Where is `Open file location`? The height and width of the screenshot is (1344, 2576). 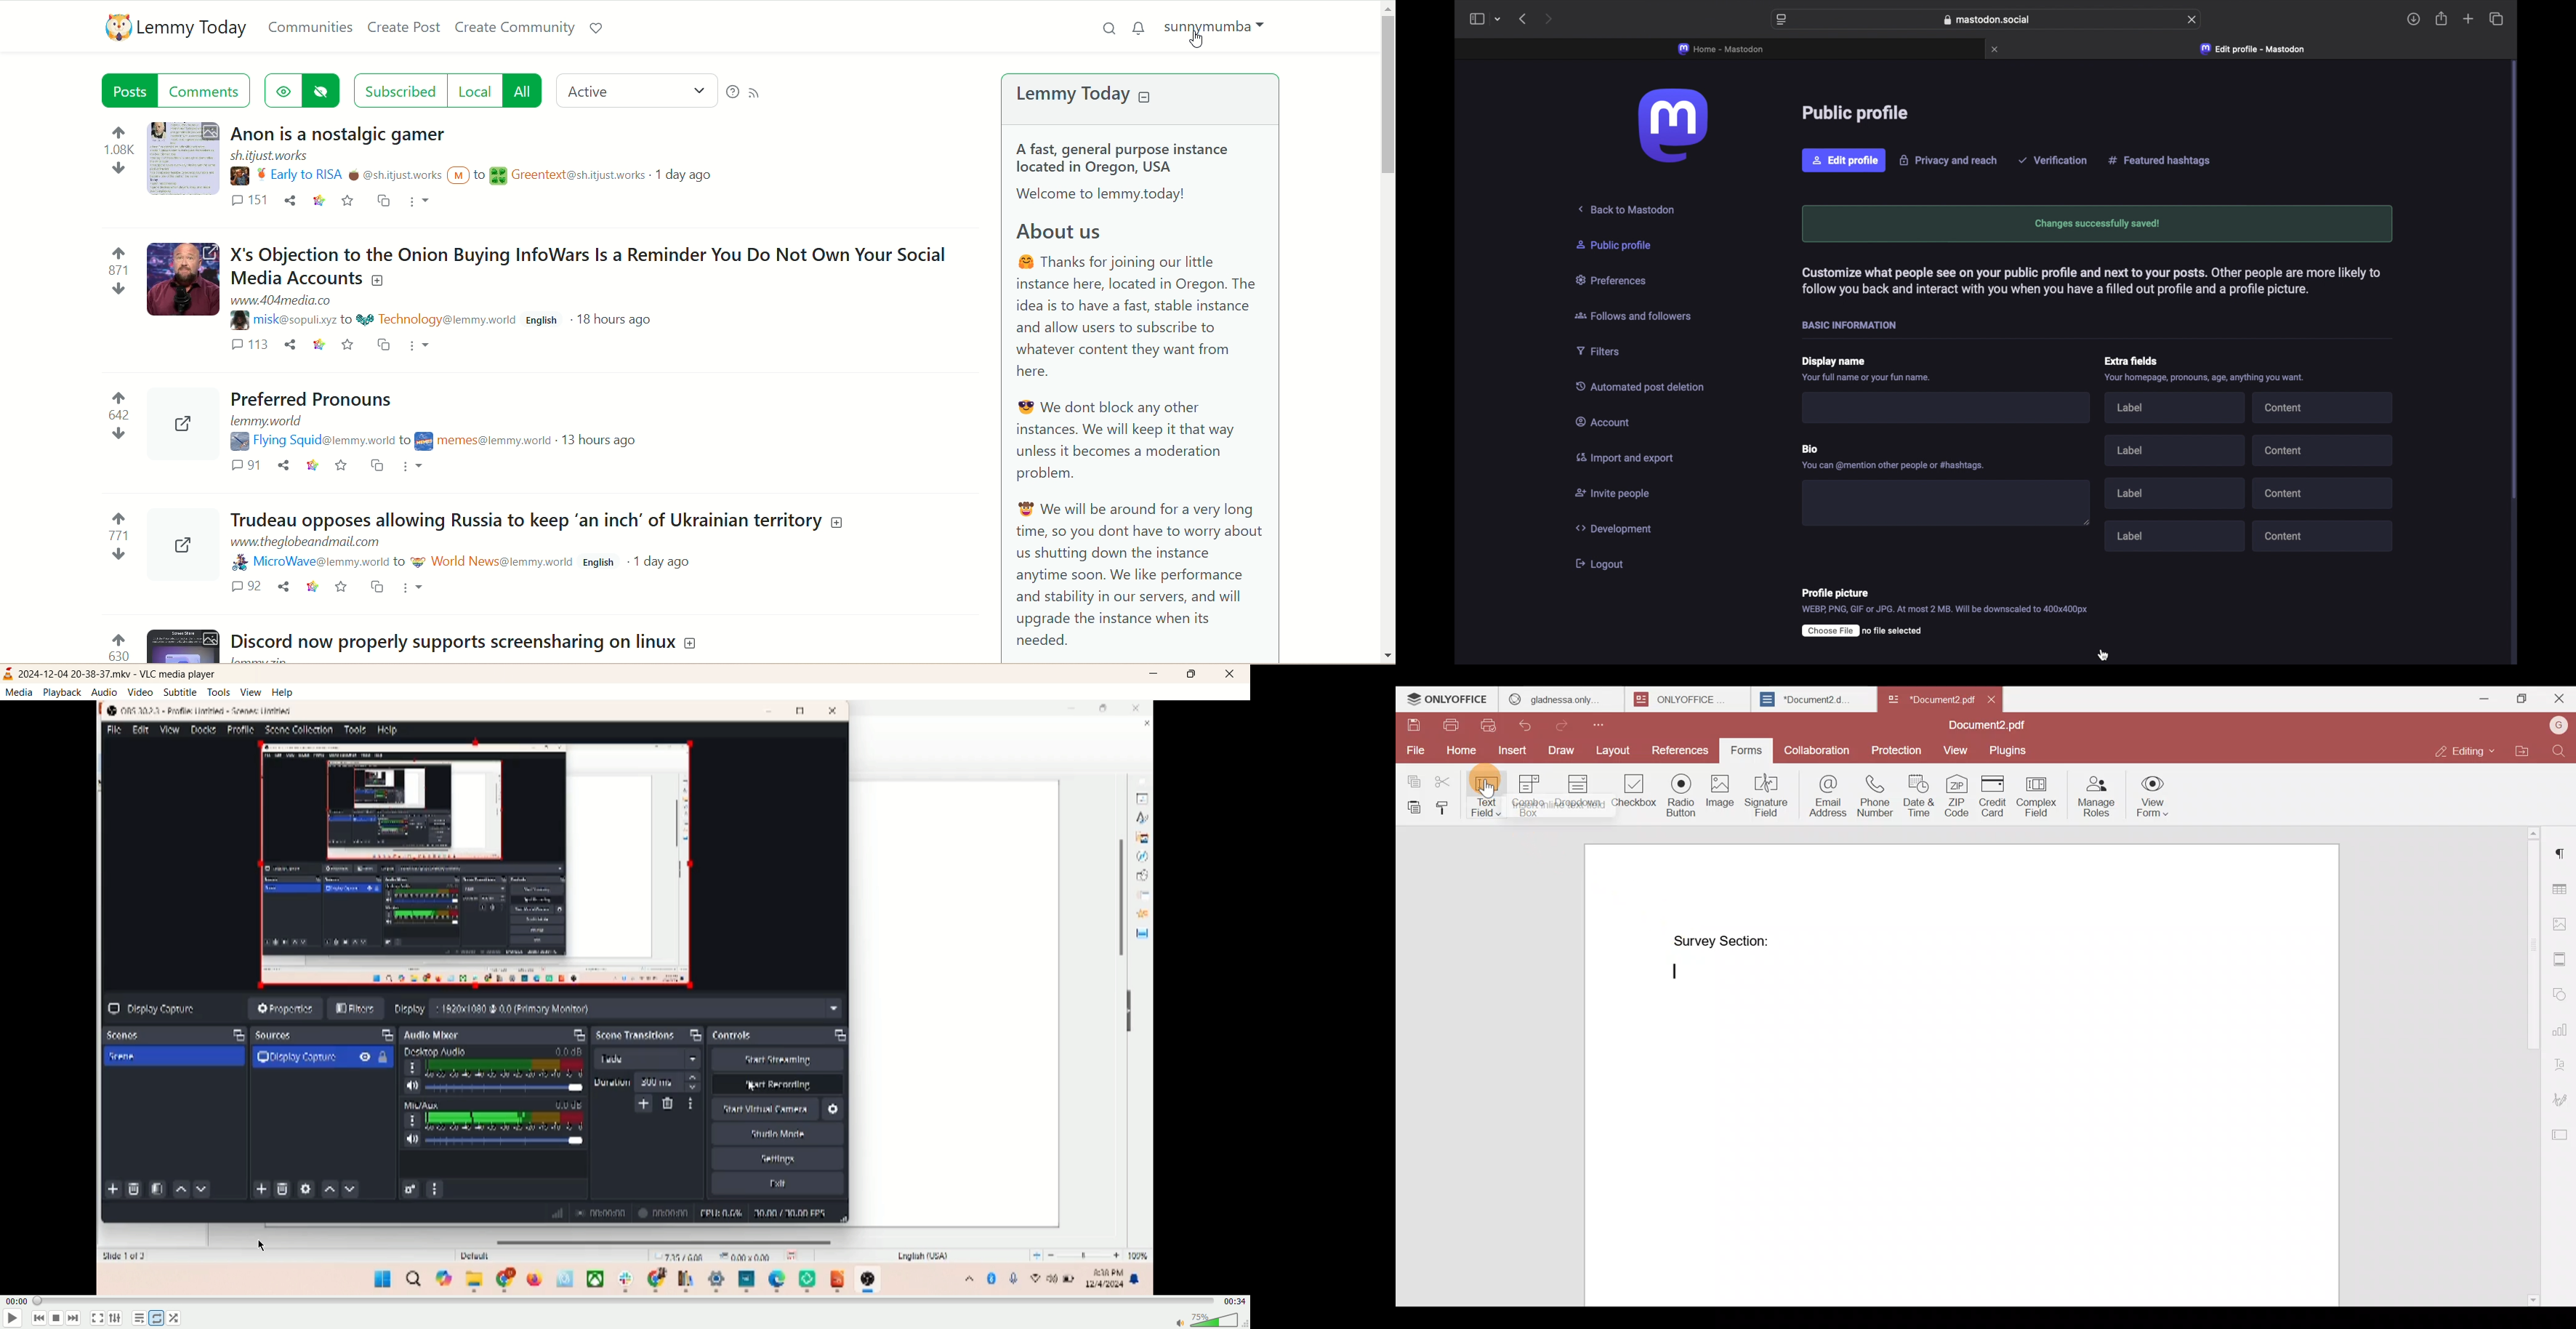
Open file location is located at coordinates (2528, 752).